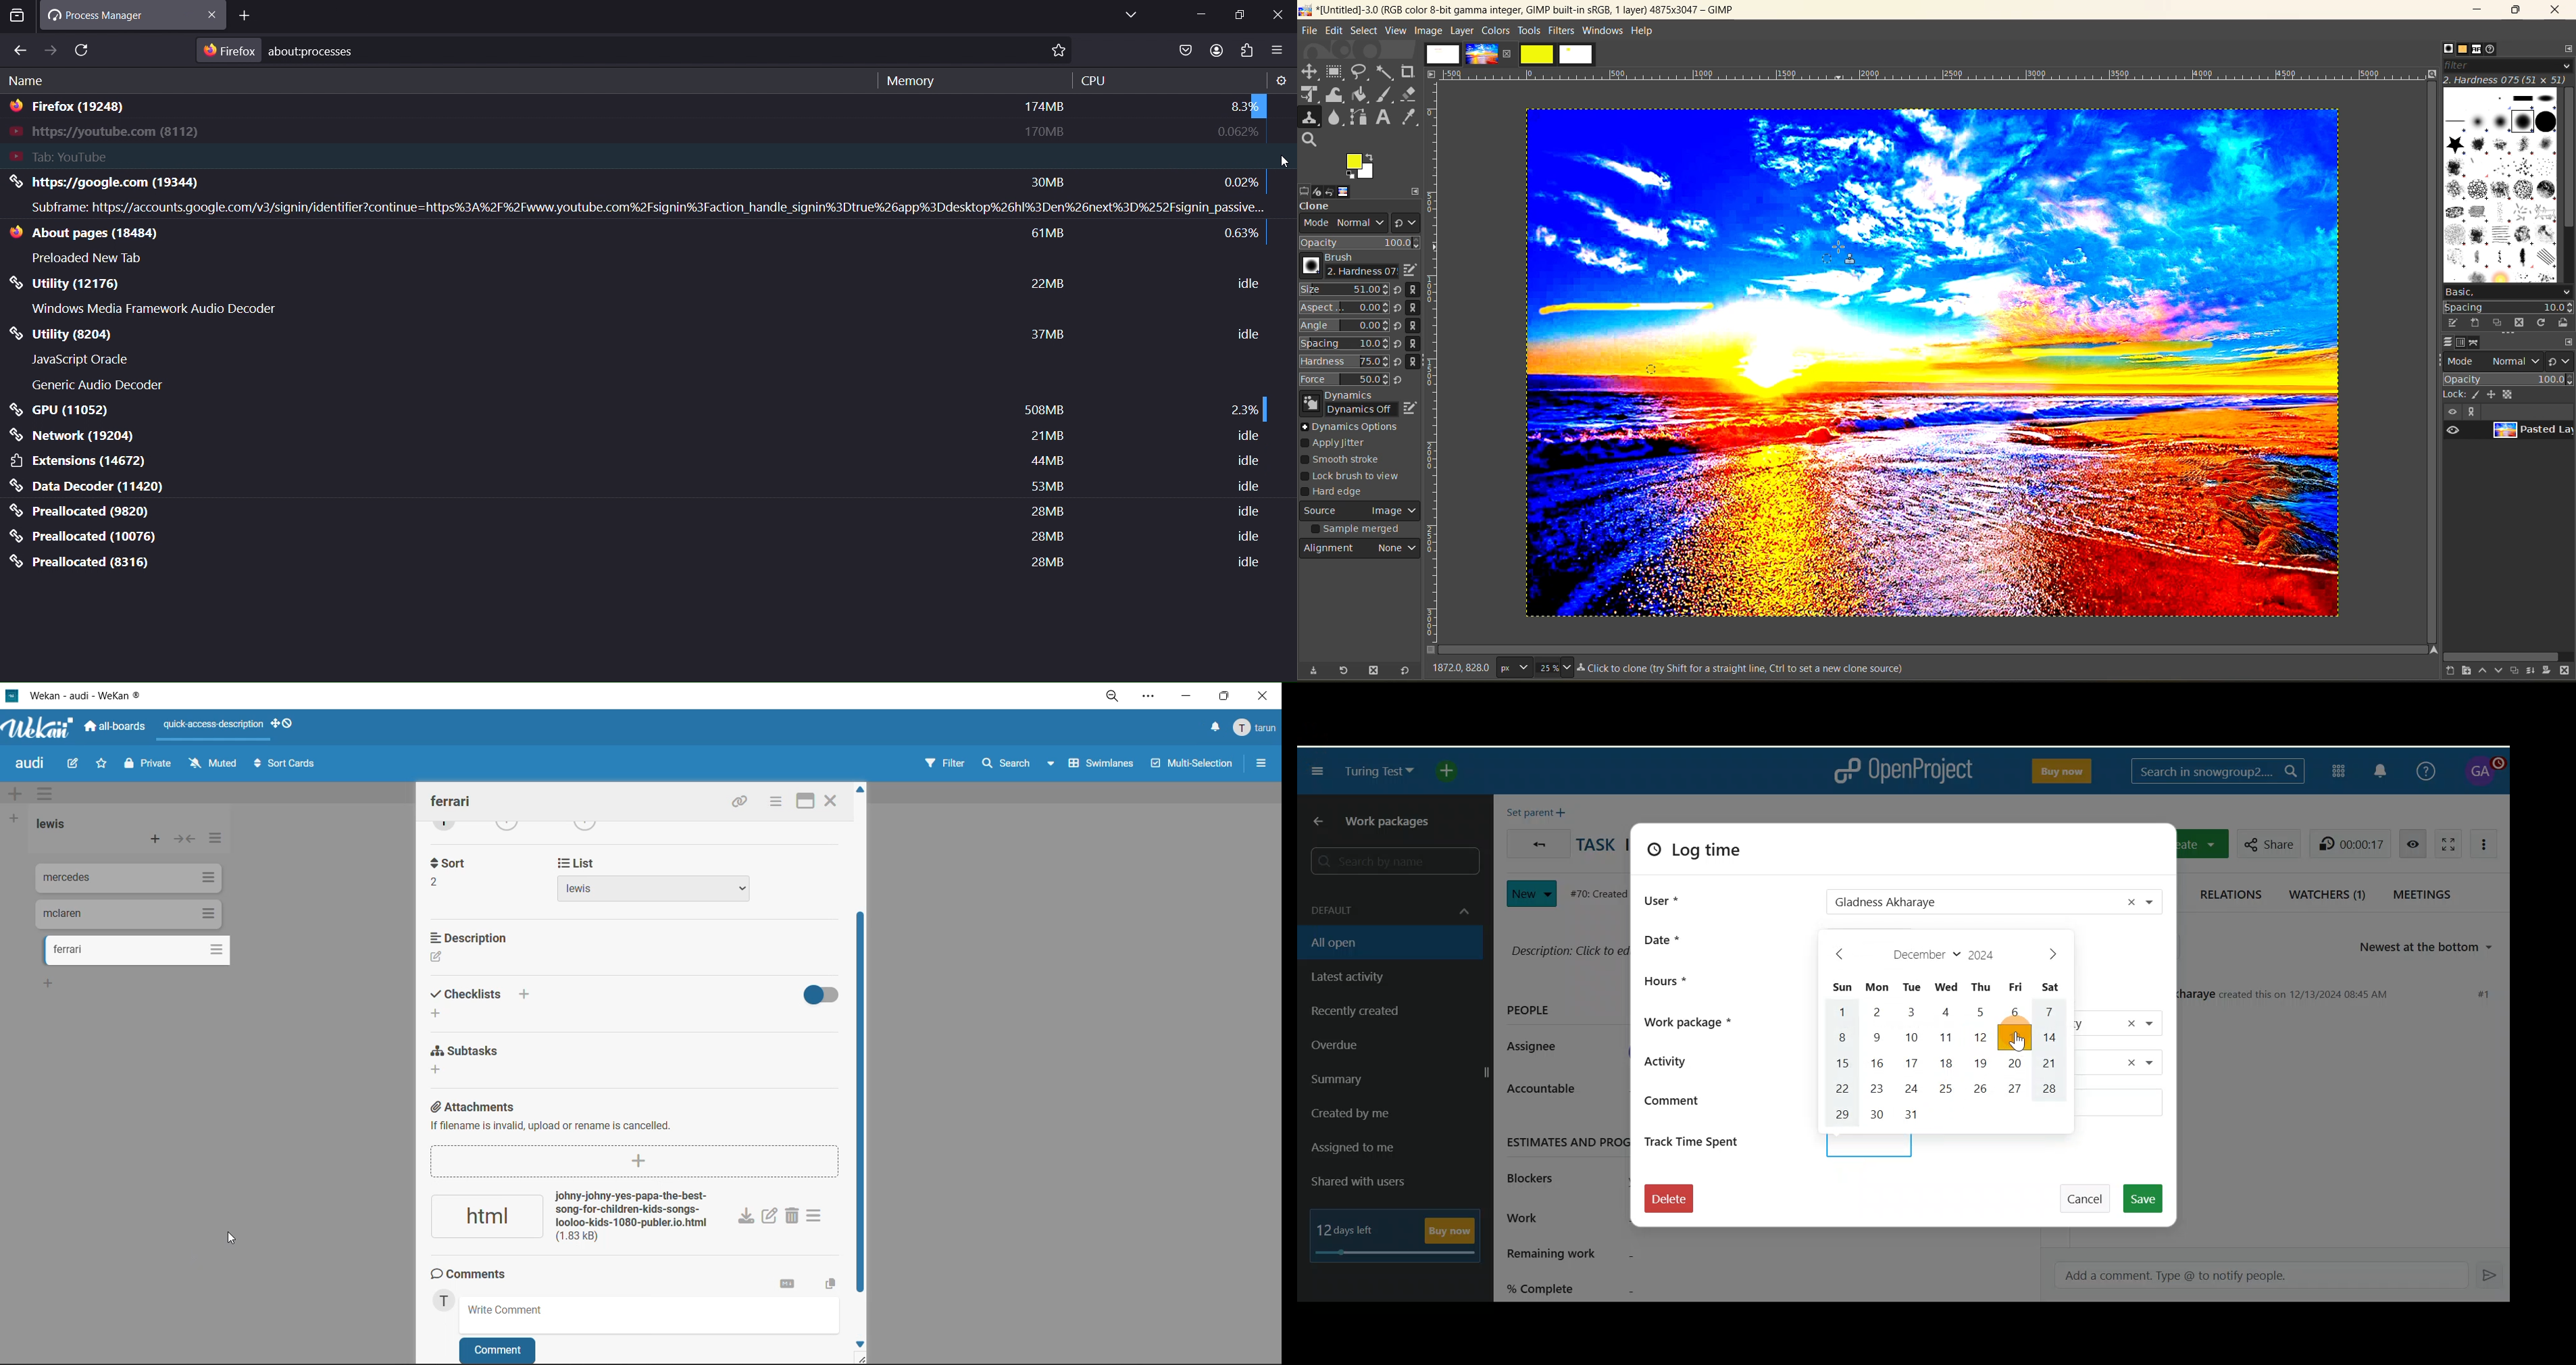 The image size is (2576, 1372). Describe the element at coordinates (90, 335) in the screenshot. I see `utility(8204)` at that location.